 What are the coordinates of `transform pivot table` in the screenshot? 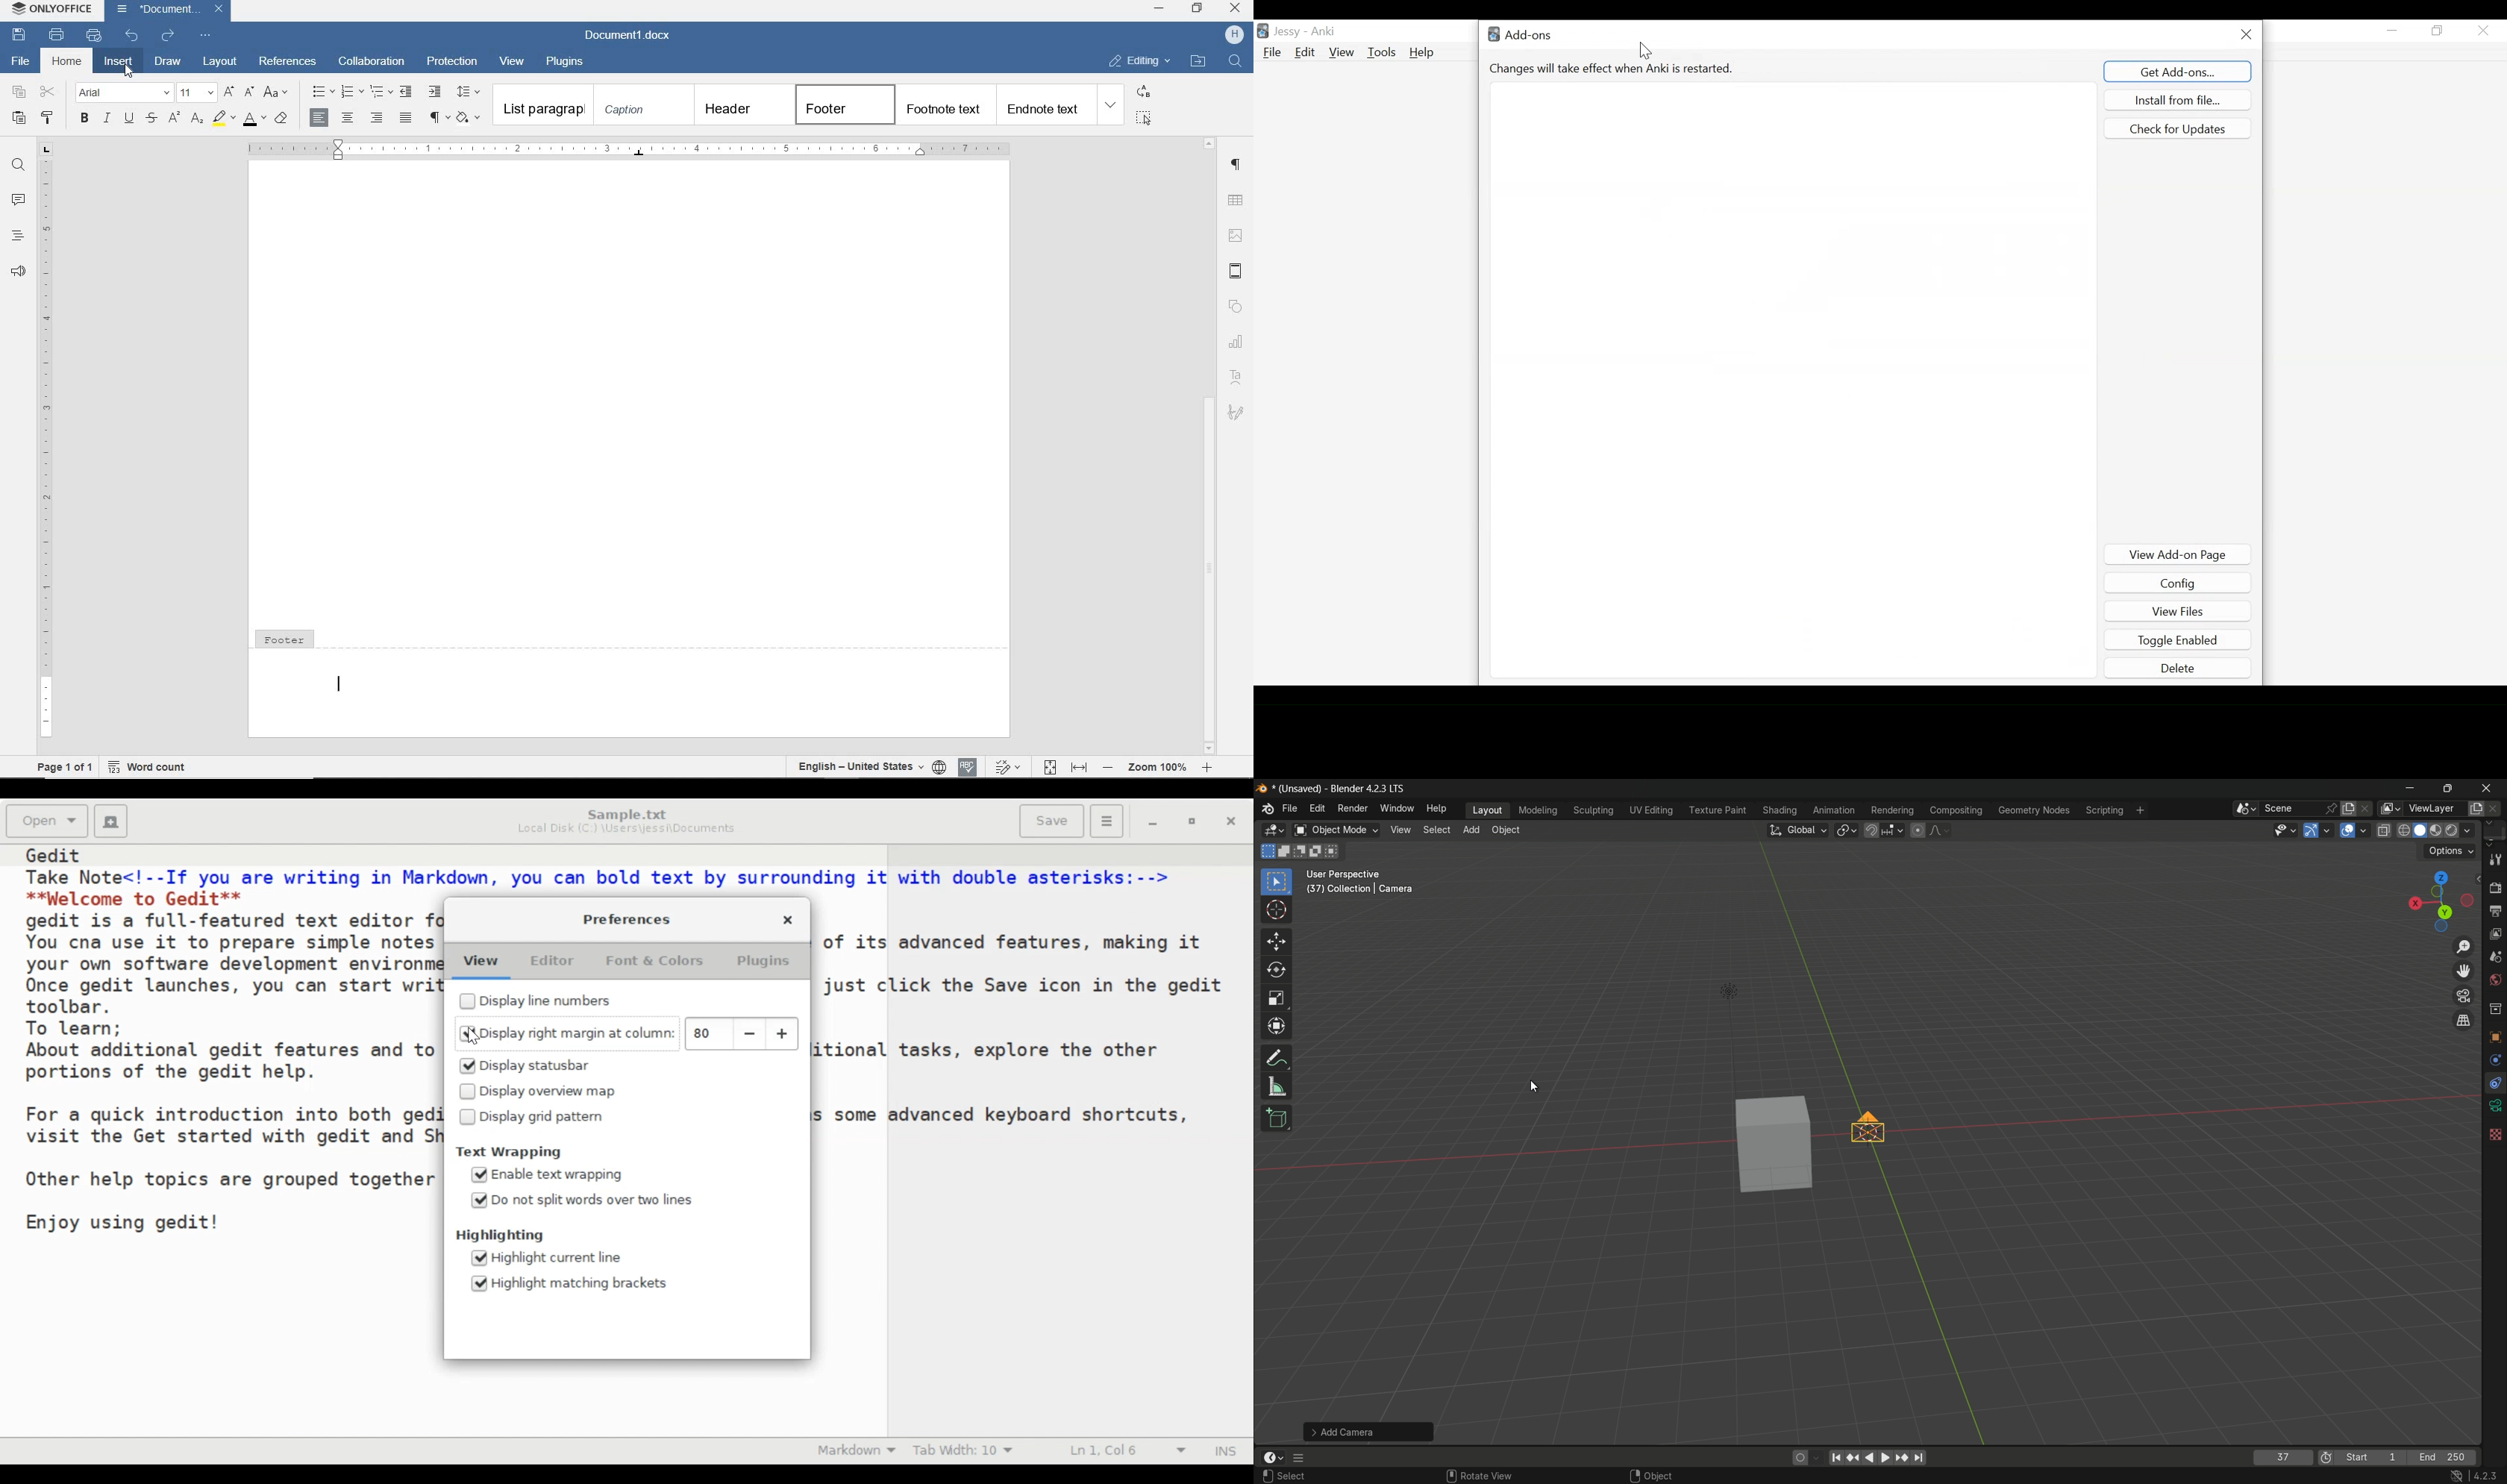 It's located at (1846, 831).